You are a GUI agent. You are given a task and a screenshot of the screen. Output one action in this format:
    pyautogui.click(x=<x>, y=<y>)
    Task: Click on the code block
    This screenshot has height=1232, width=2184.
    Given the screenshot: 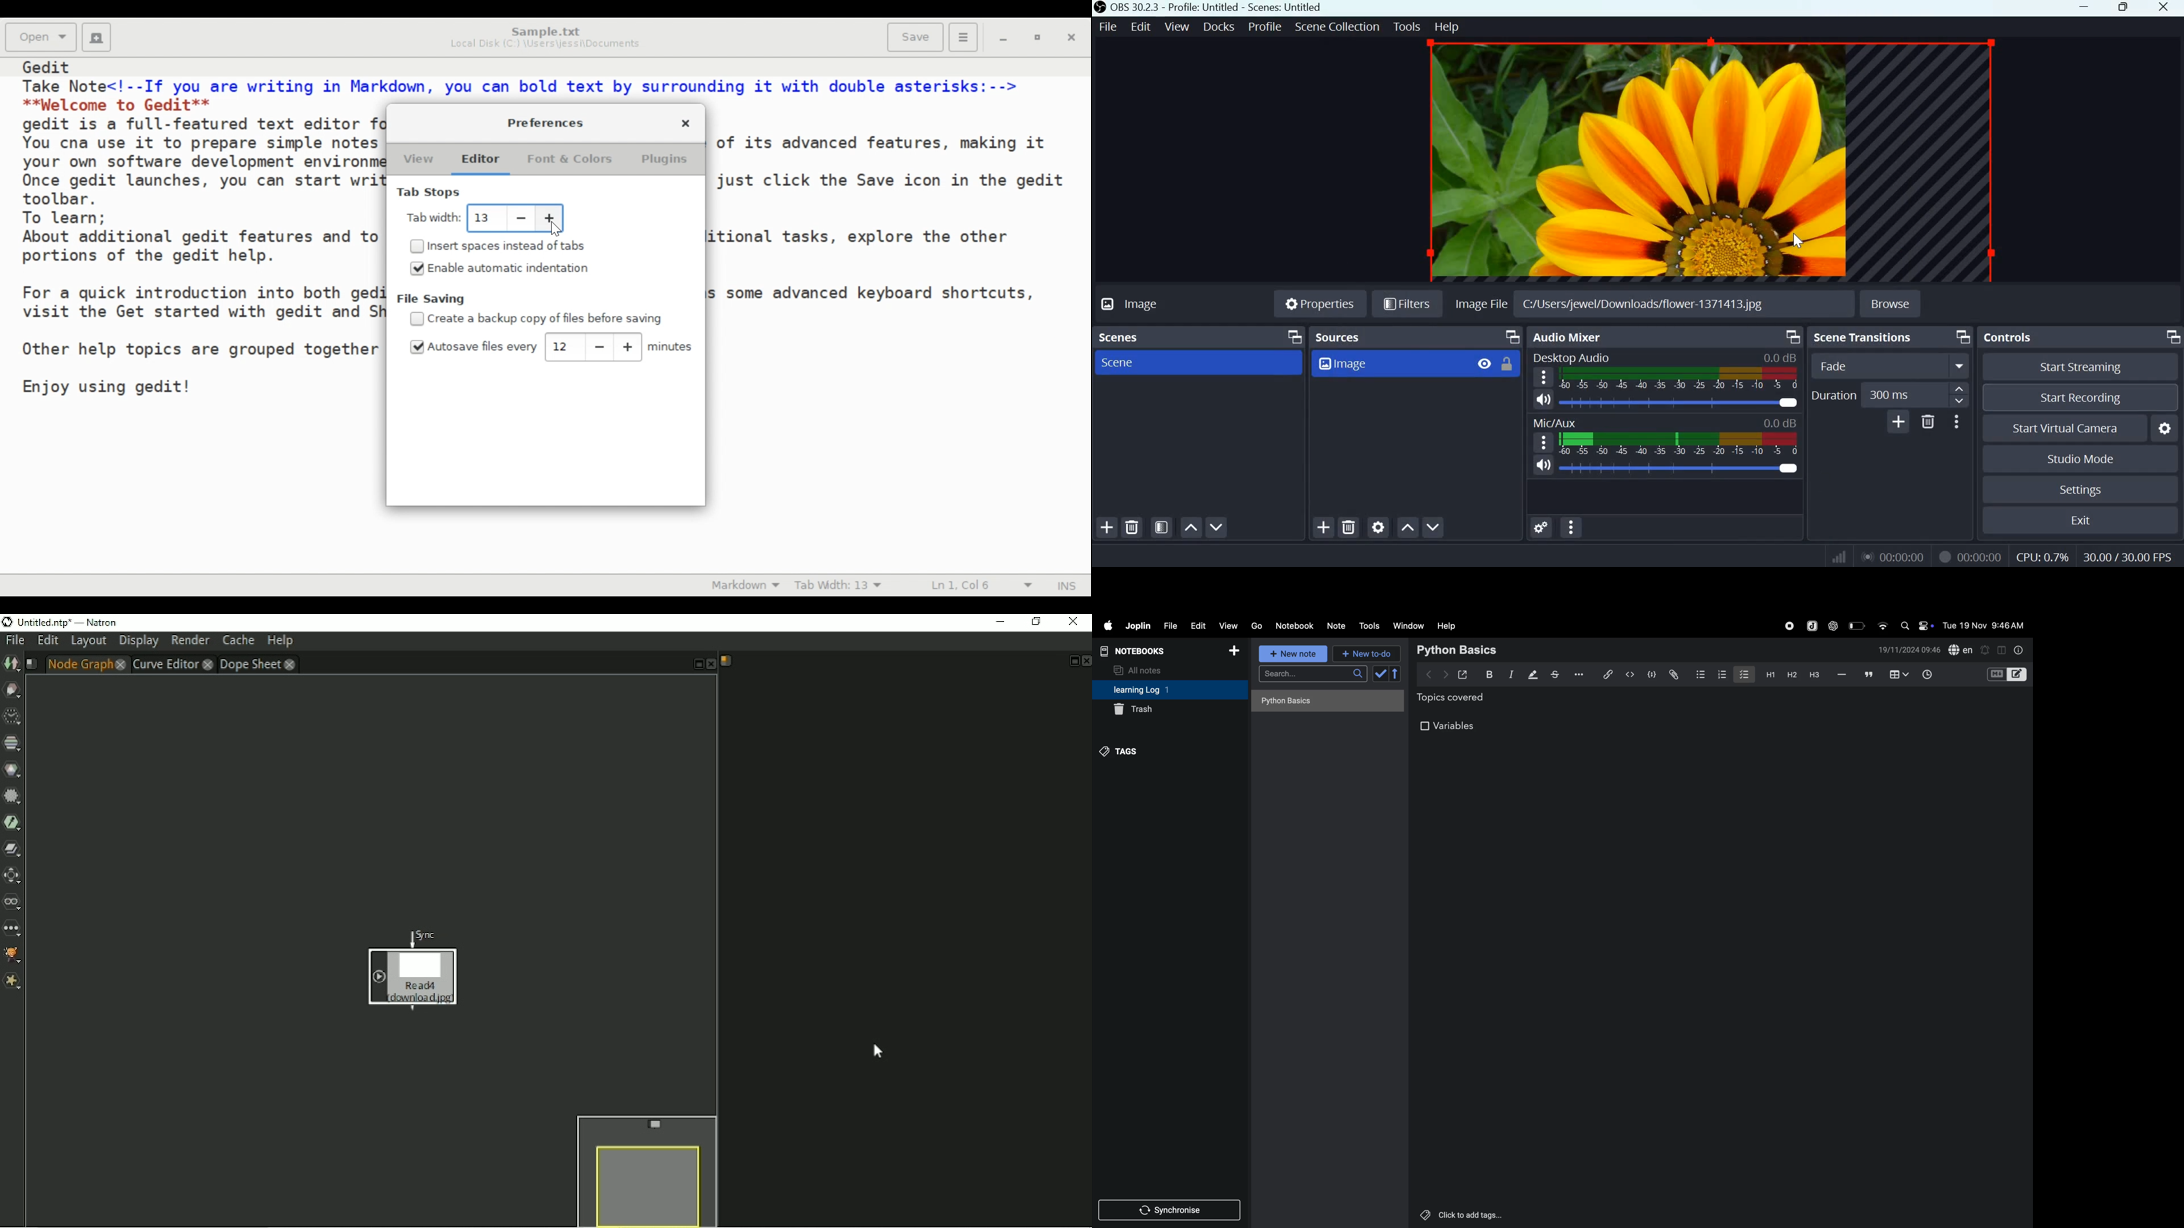 What is the action you would take?
    pyautogui.click(x=2007, y=675)
    